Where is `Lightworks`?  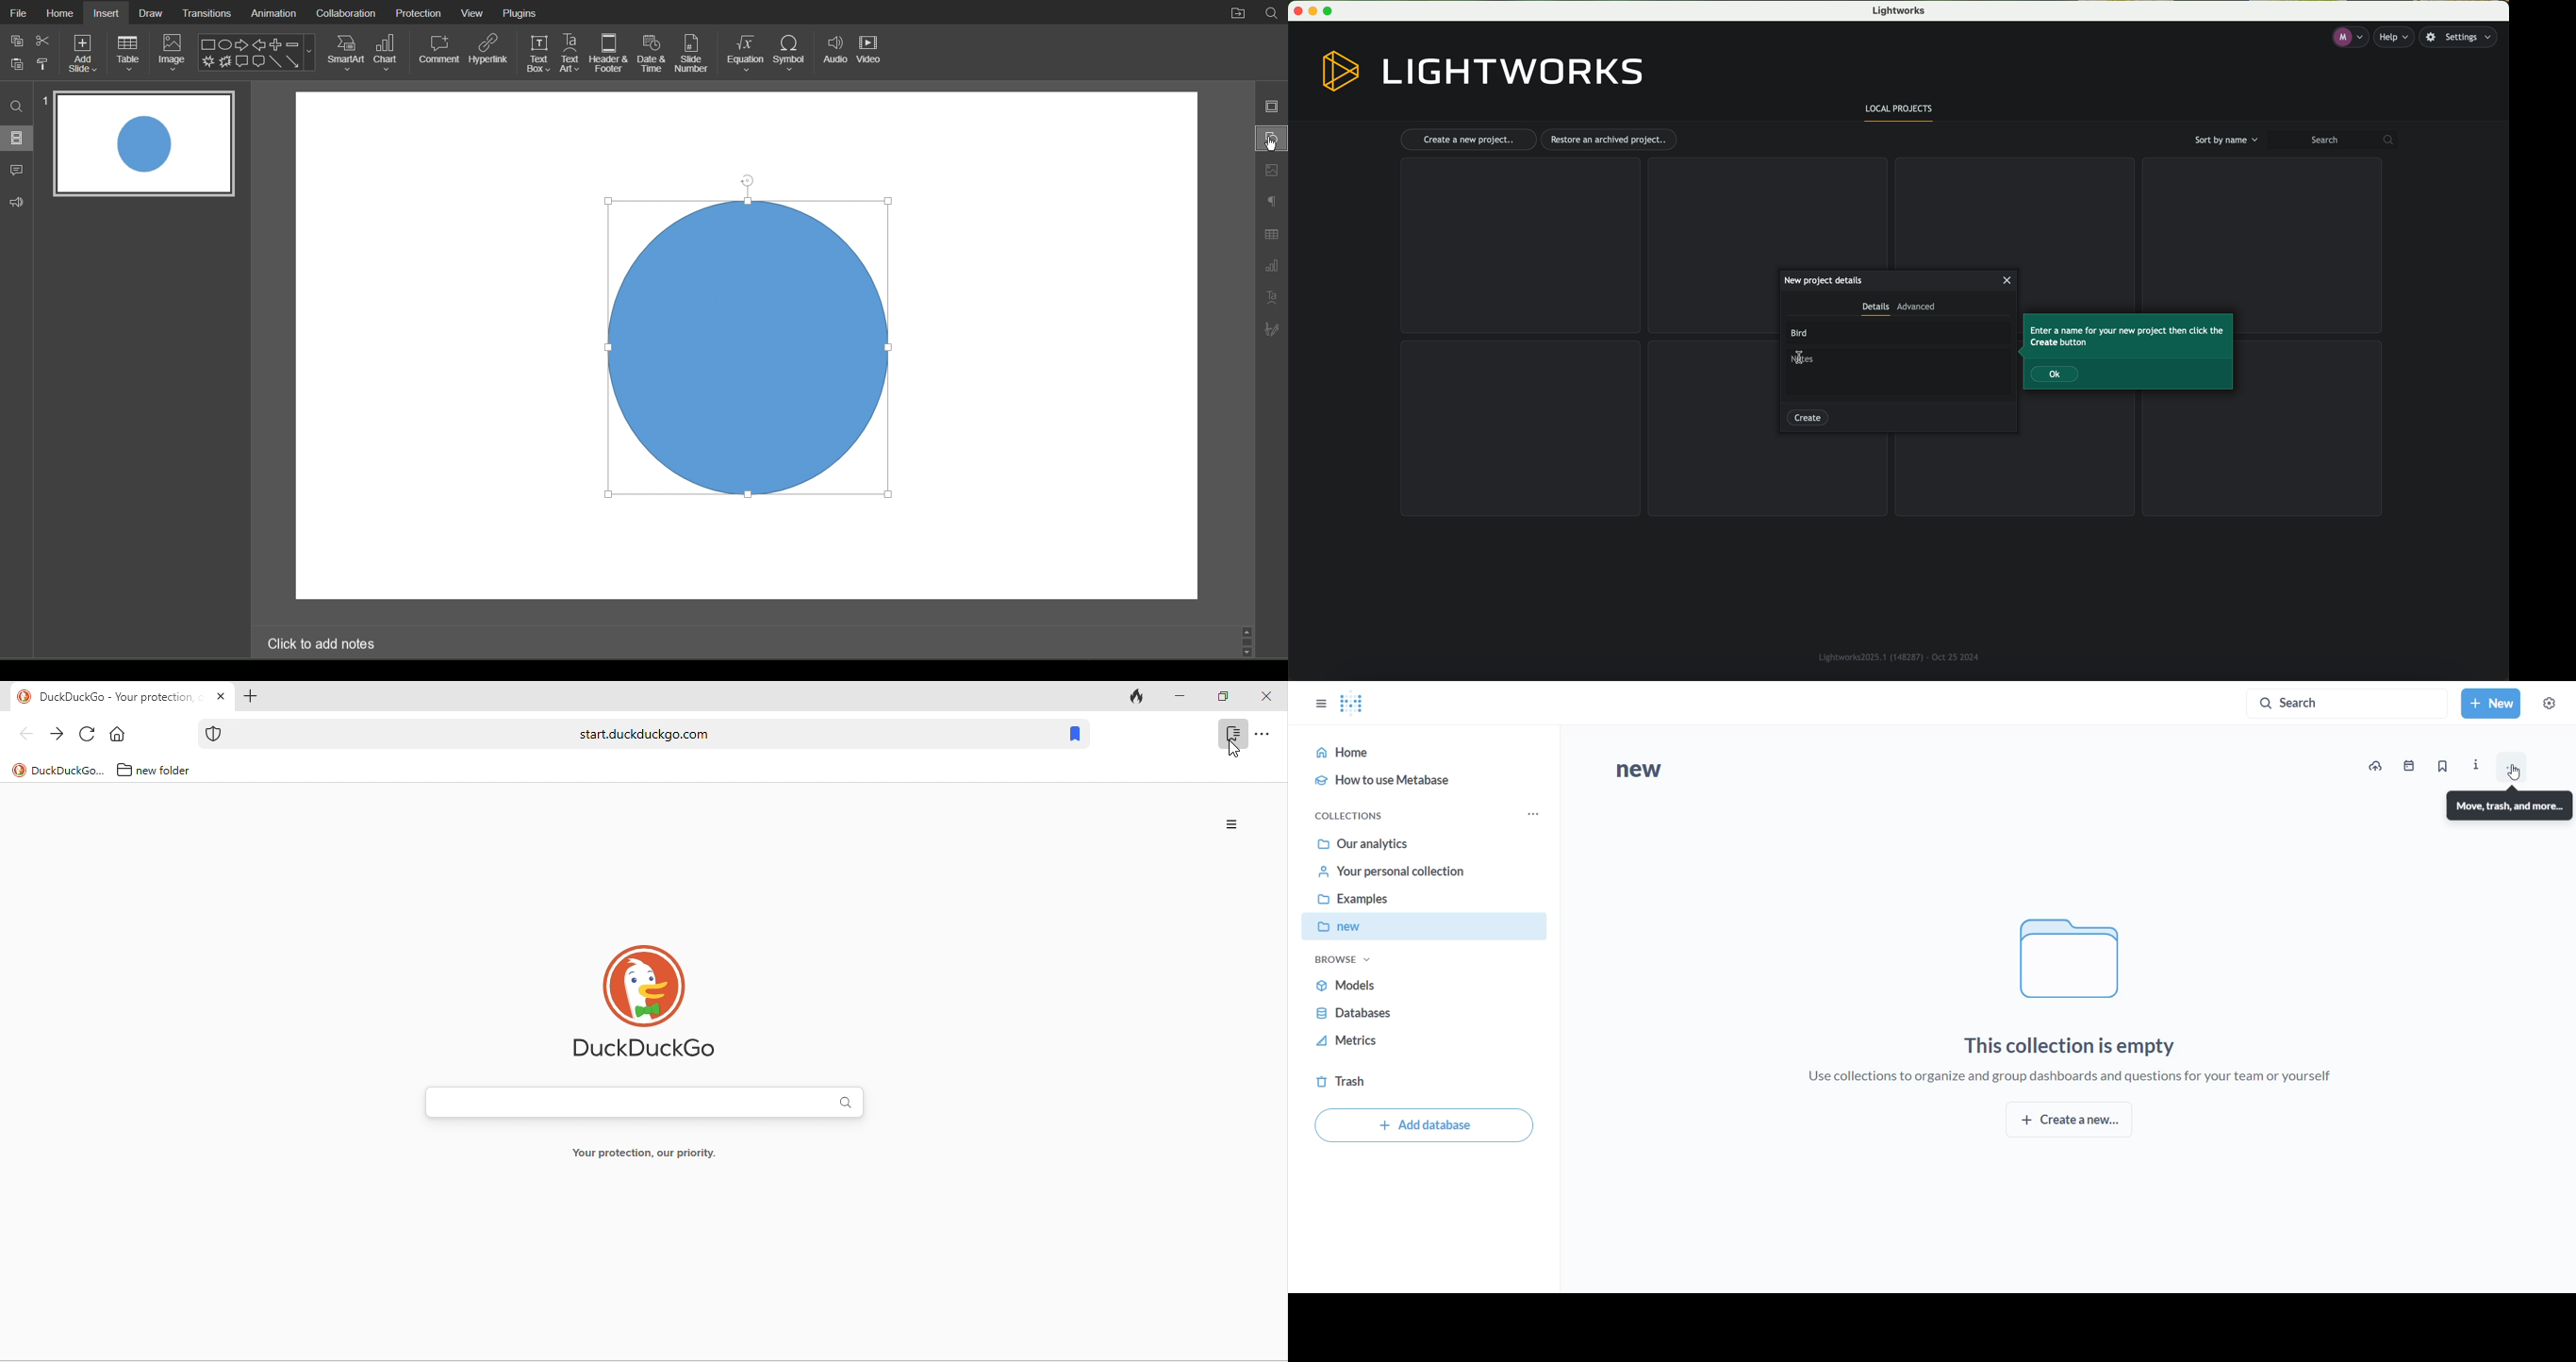 Lightworks is located at coordinates (1902, 11).